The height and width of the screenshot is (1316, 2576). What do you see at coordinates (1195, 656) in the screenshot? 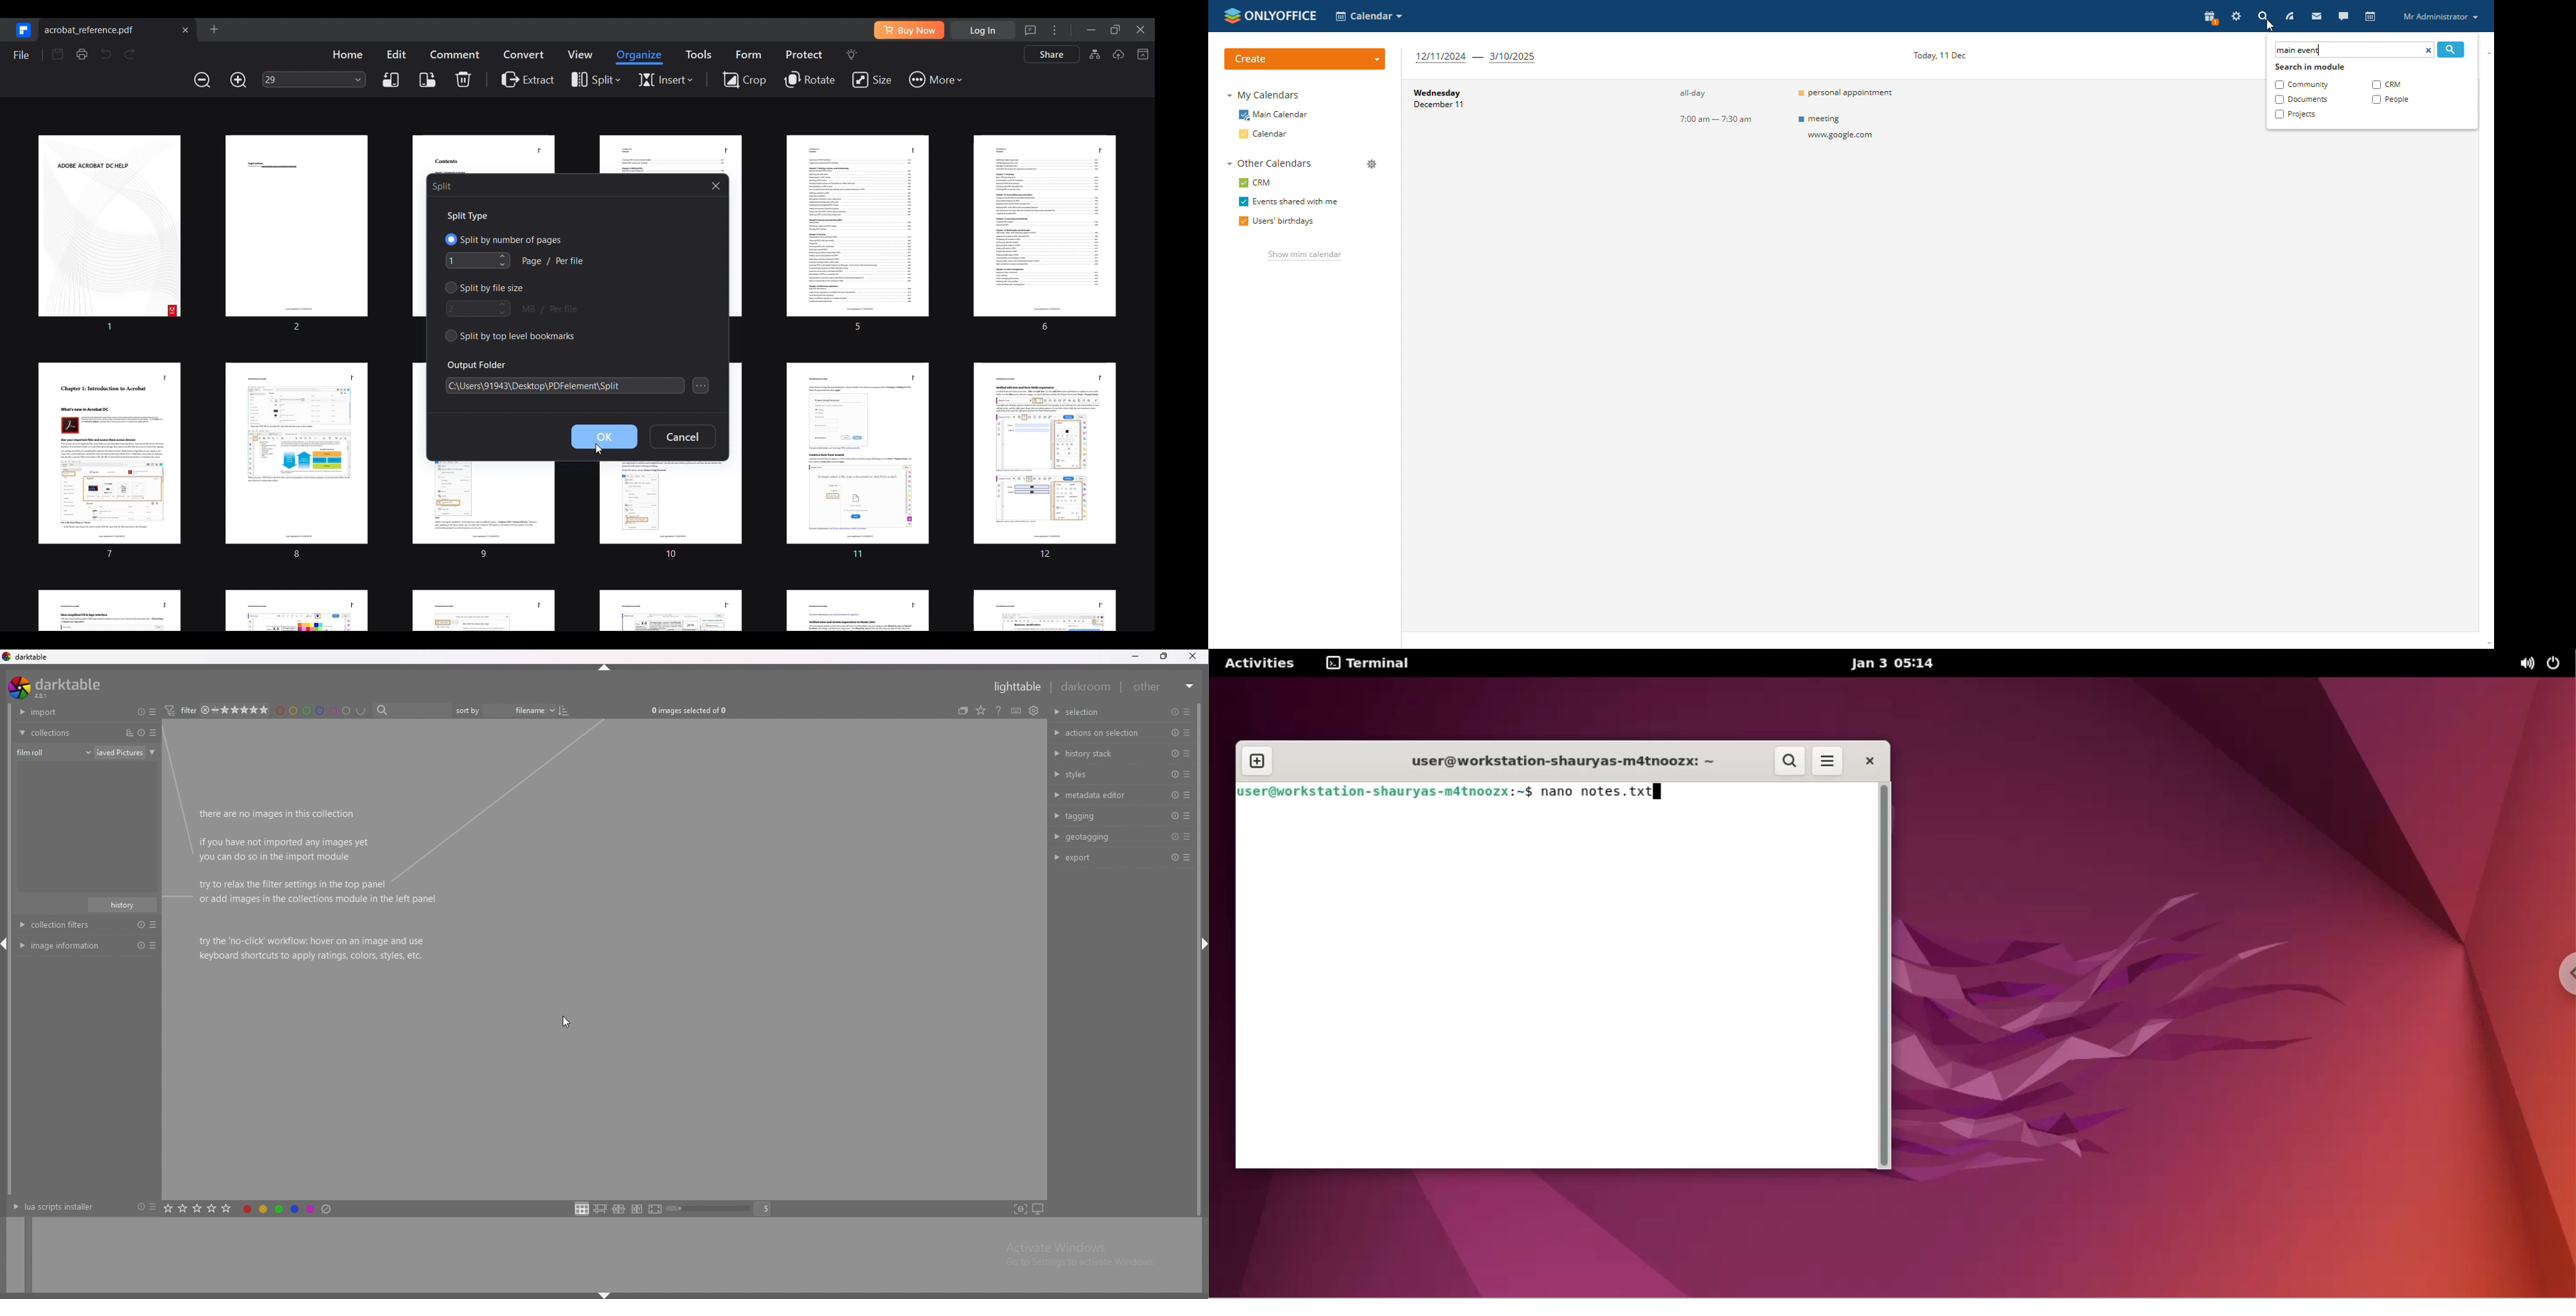
I see `close` at bounding box center [1195, 656].